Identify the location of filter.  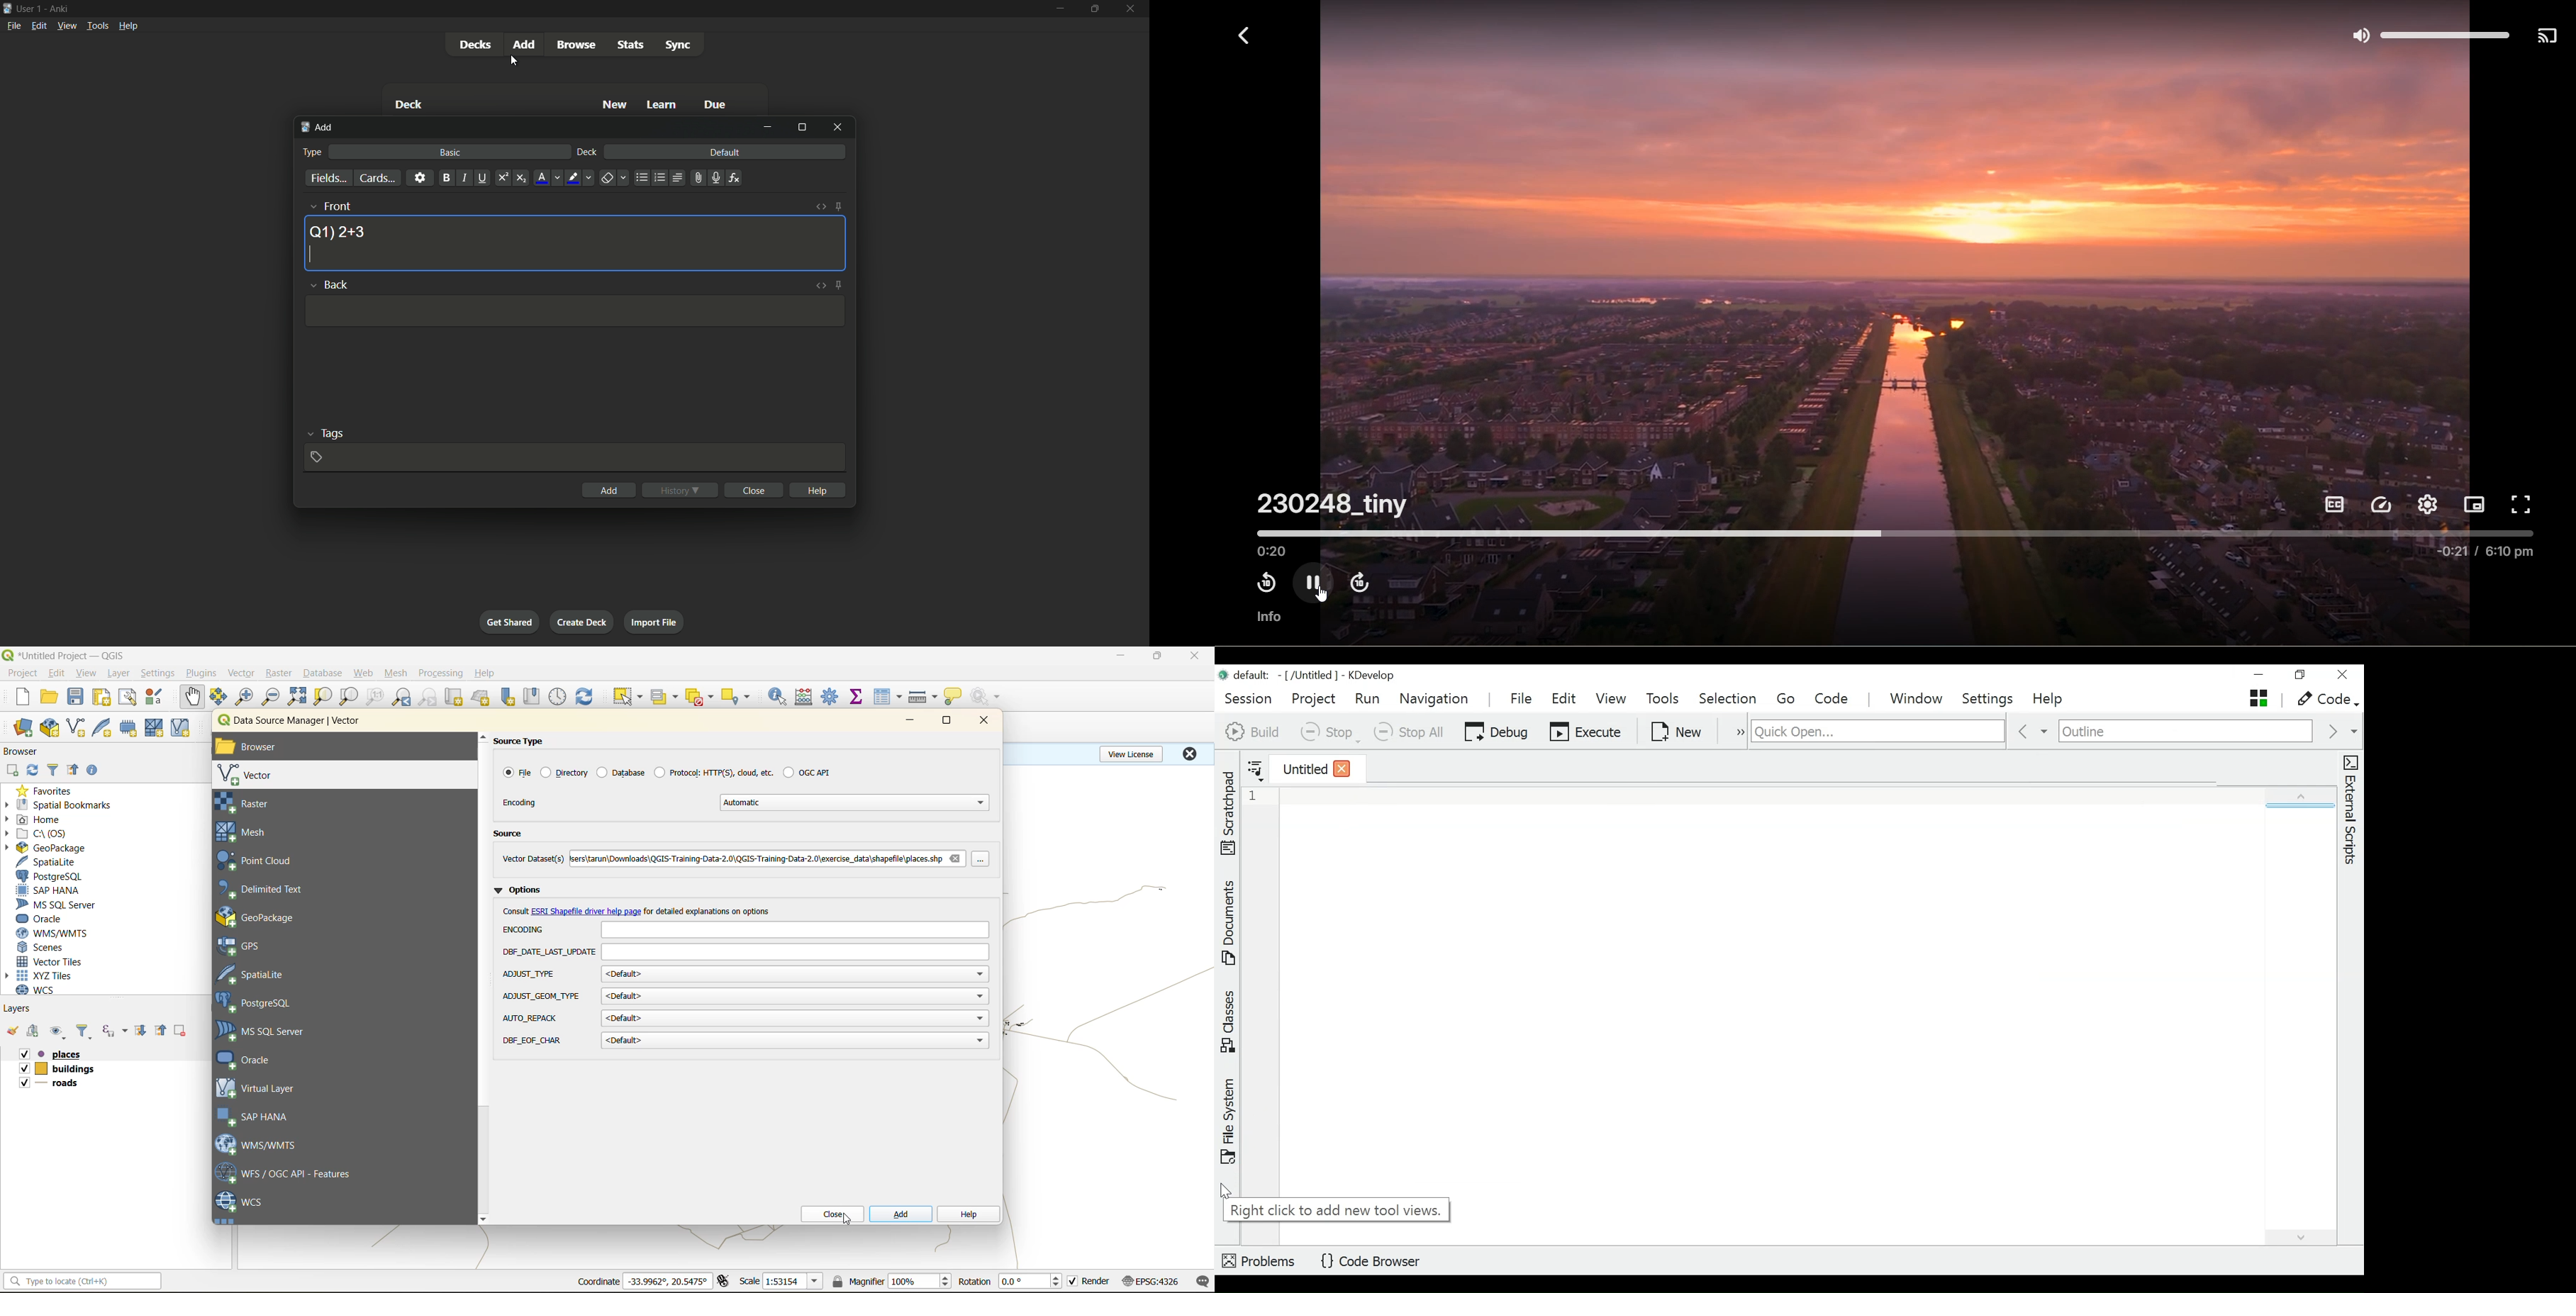
(84, 1032).